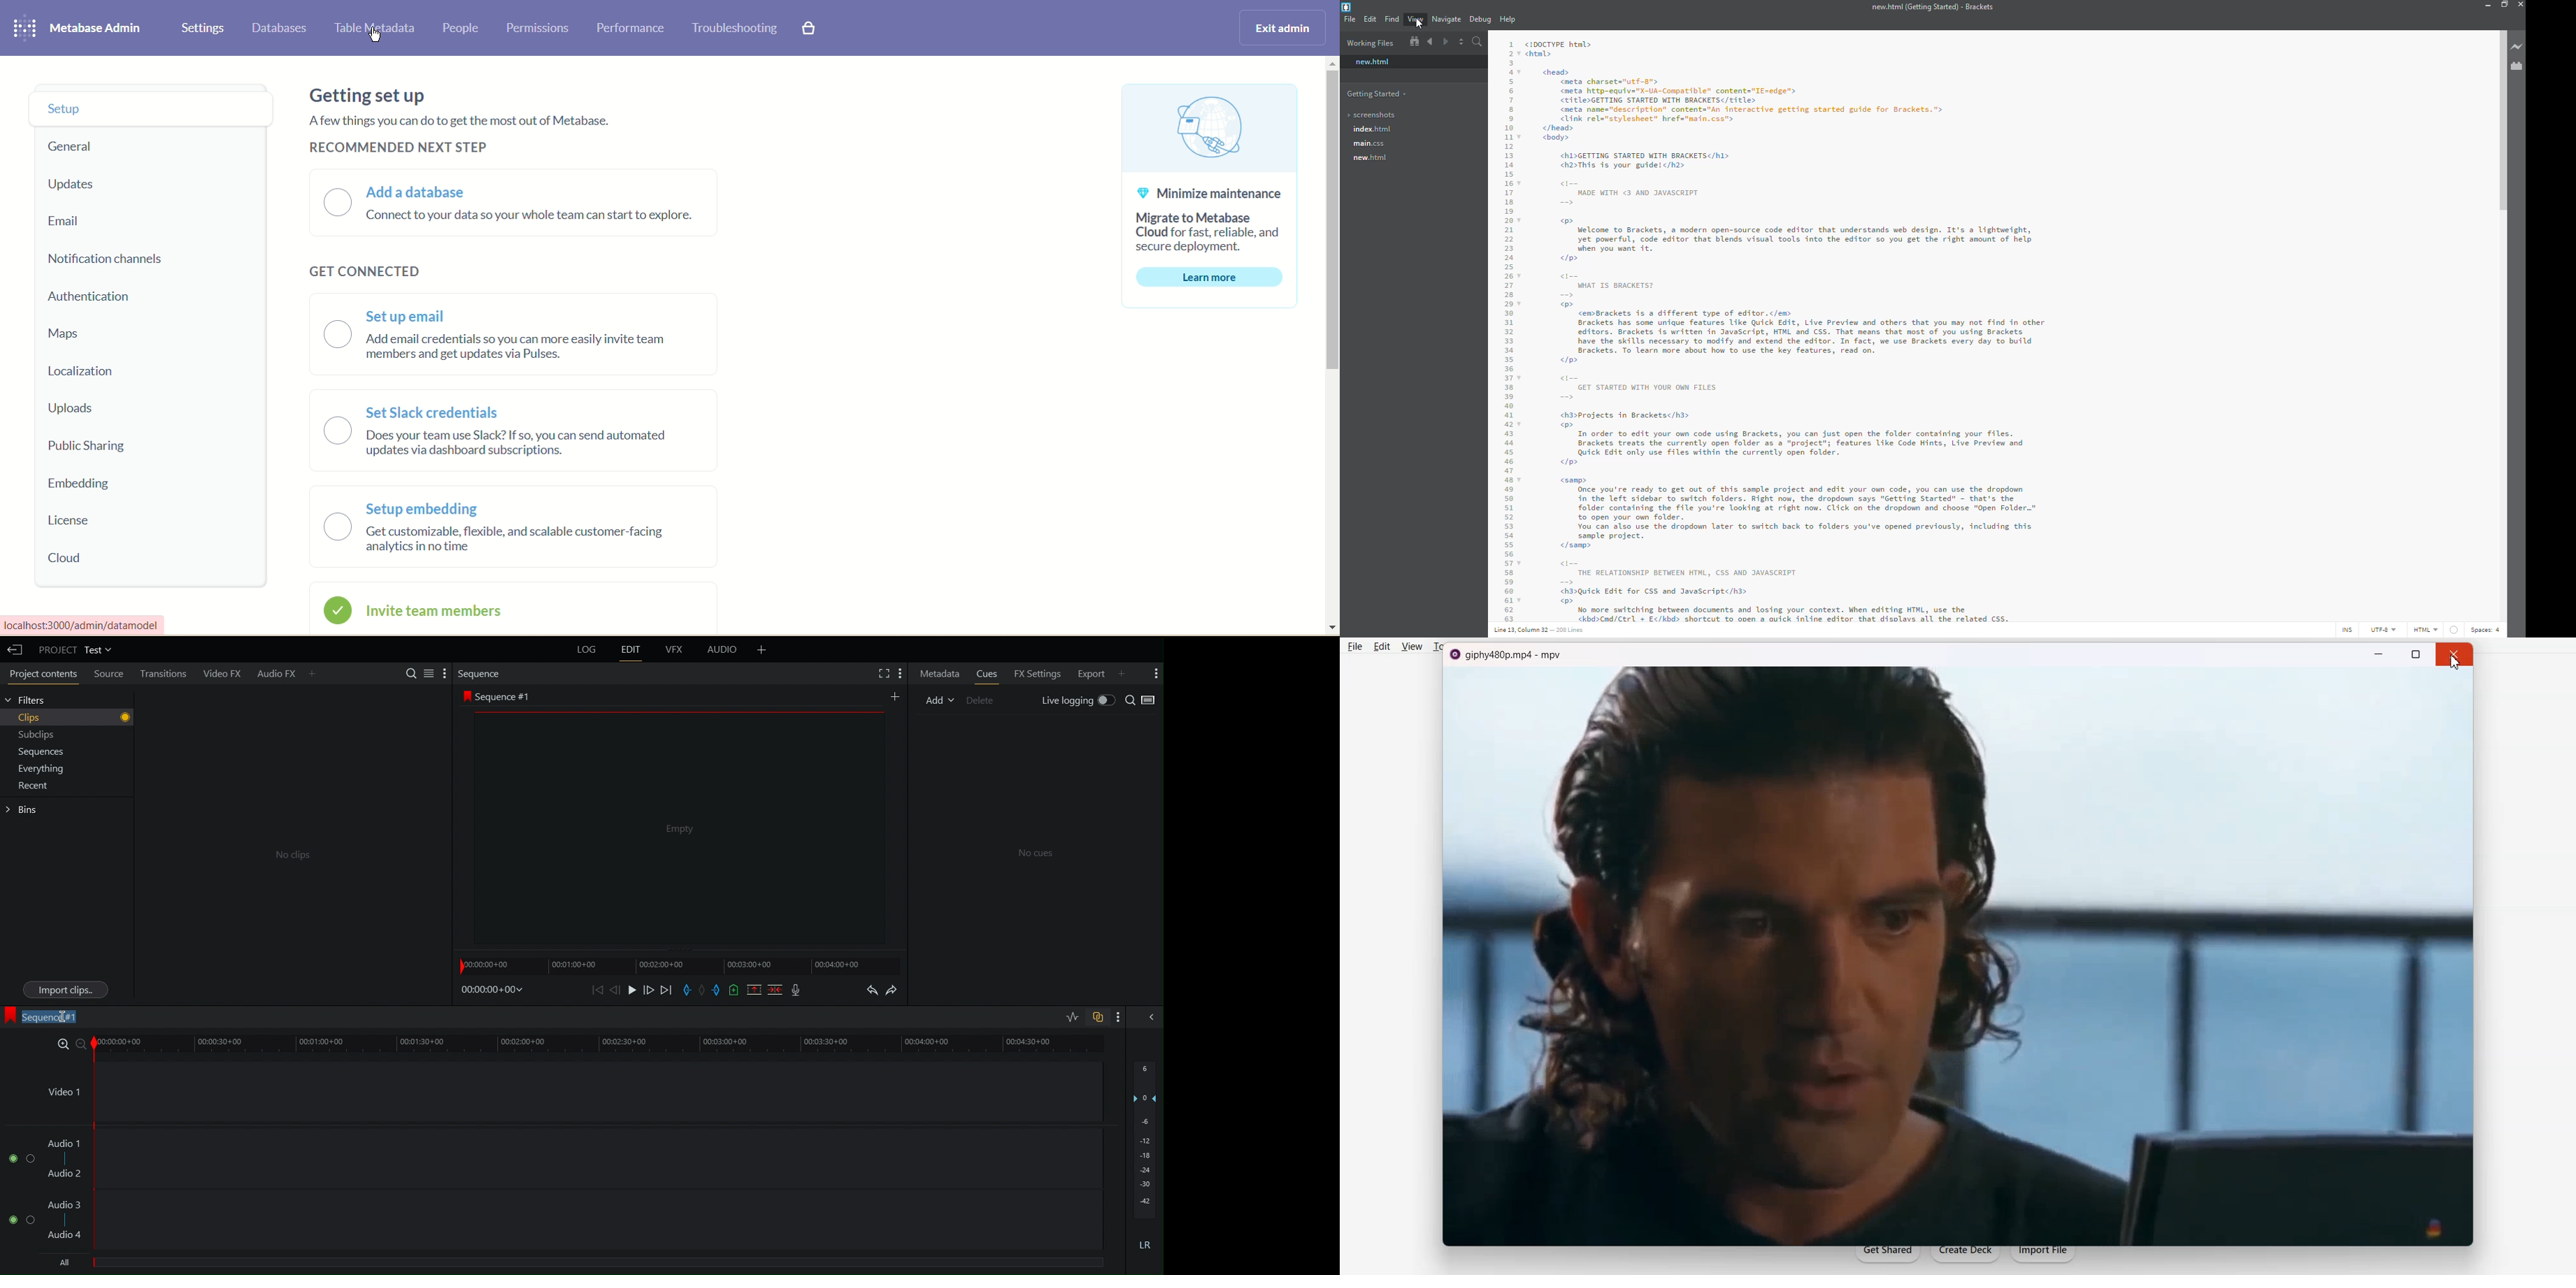 The image size is (2576, 1288). Describe the element at coordinates (2377, 654) in the screenshot. I see `Minimize` at that location.